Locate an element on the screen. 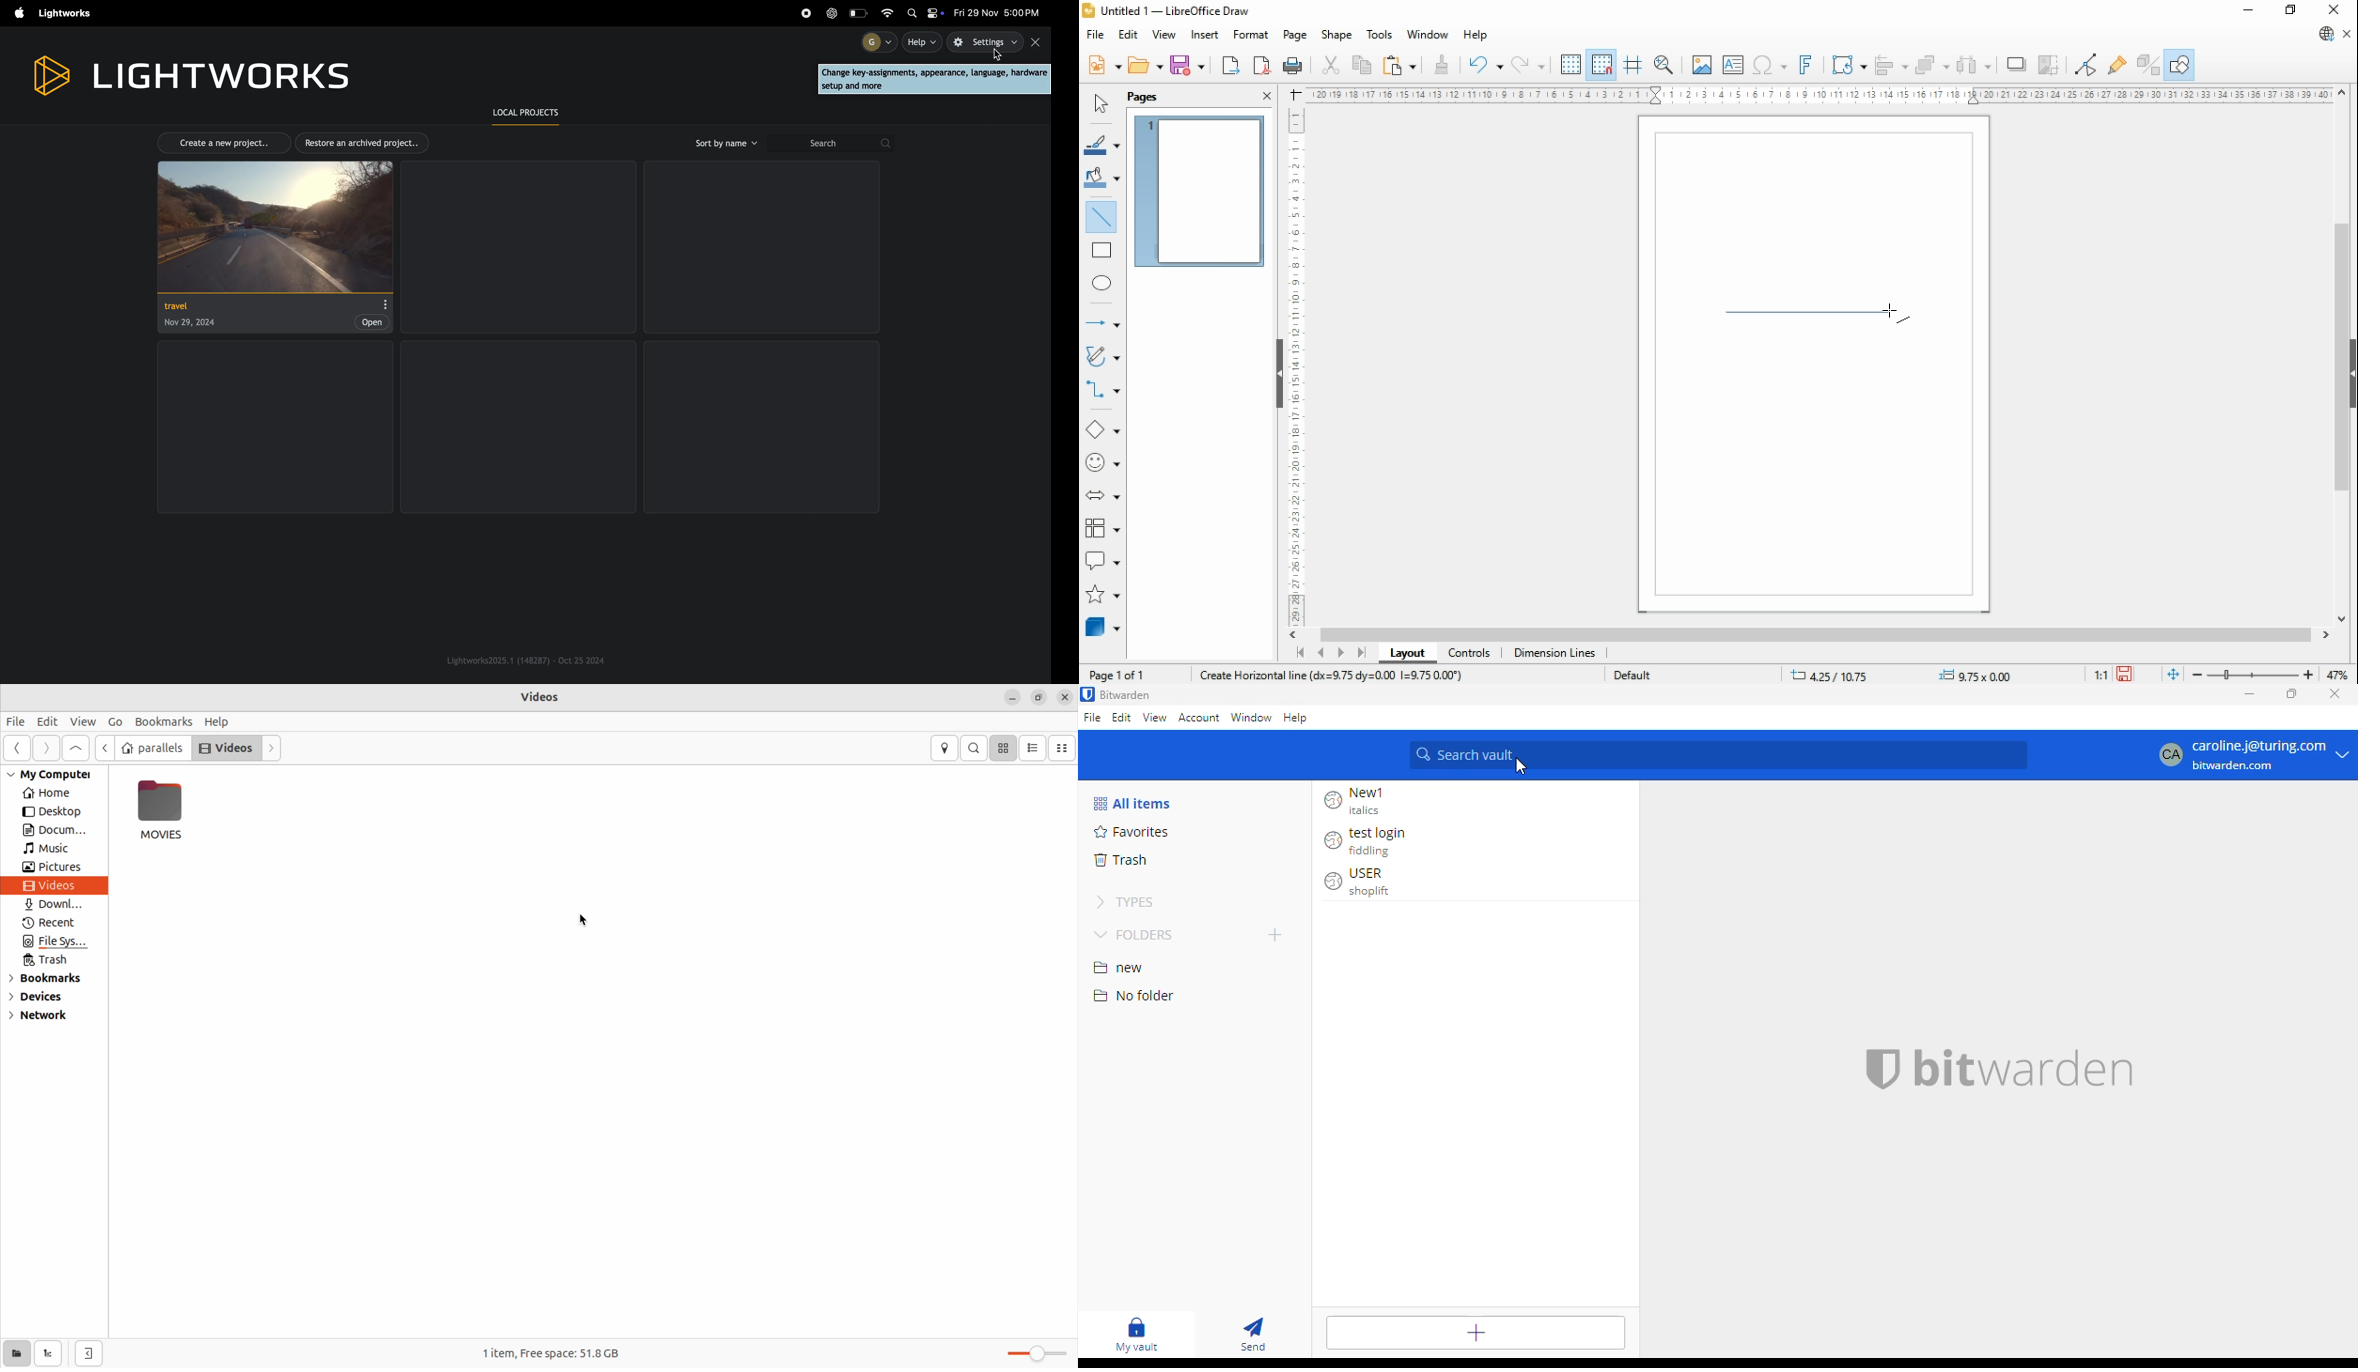 Image resolution: width=2380 pixels, height=1372 pixels. libreoffice update is located at coordinates (2325, 34).